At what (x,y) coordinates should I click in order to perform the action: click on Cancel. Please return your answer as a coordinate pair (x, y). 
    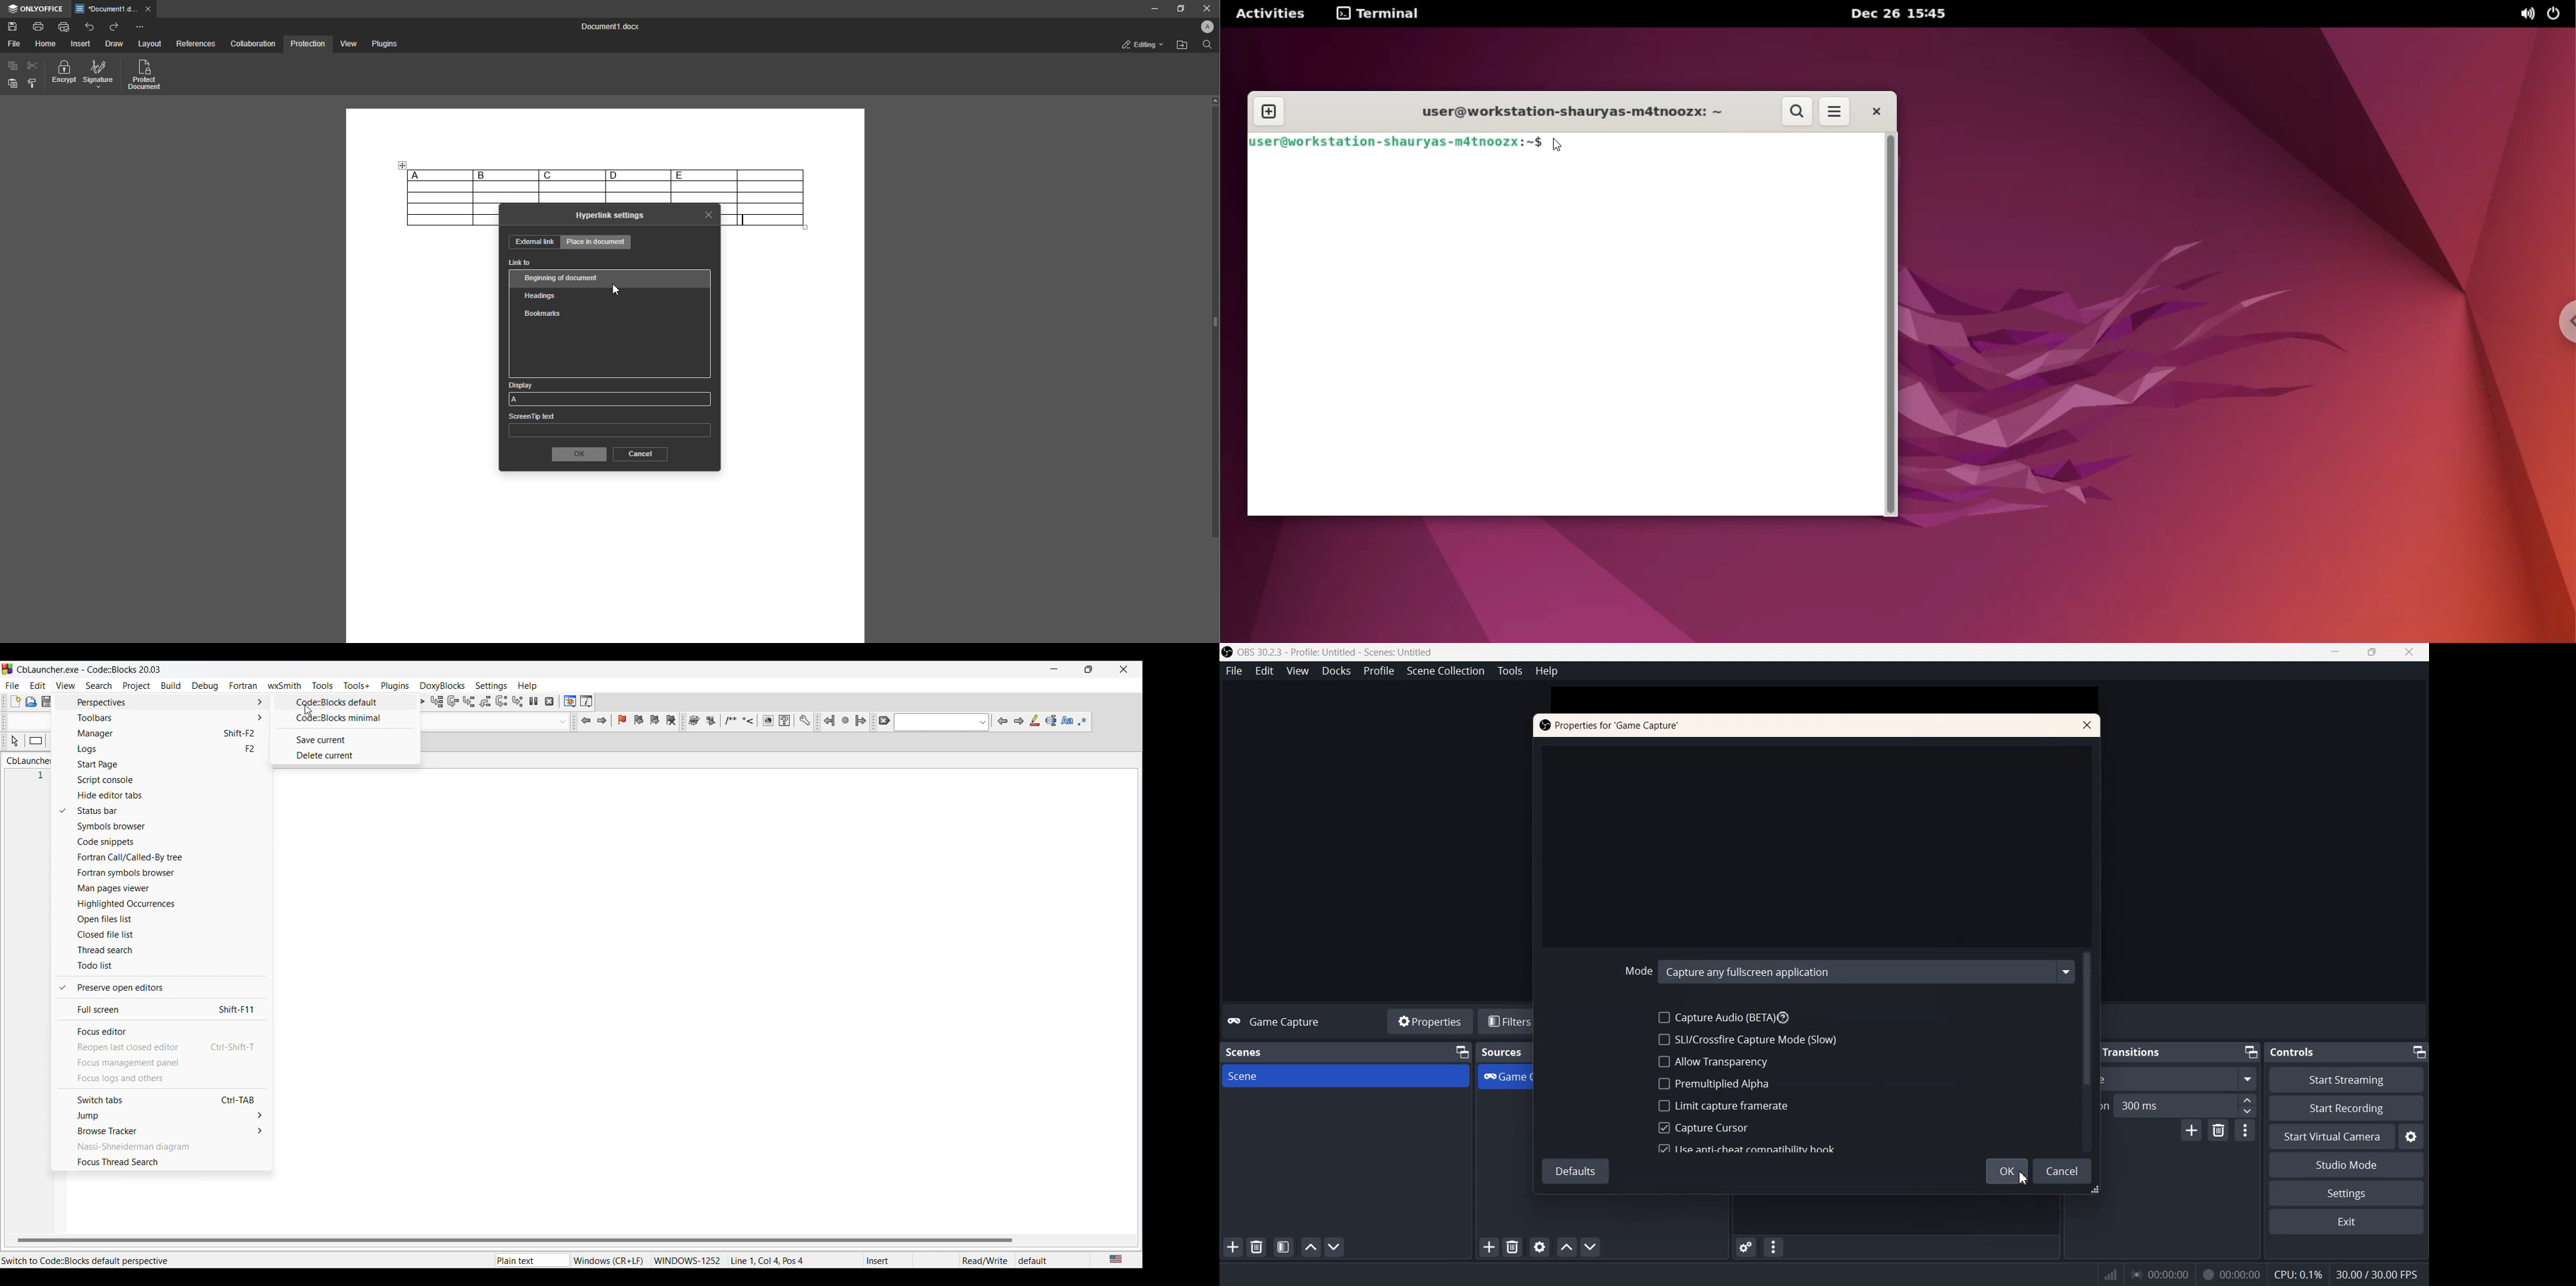
    Looking at the image, I should click on (2062, 1169).